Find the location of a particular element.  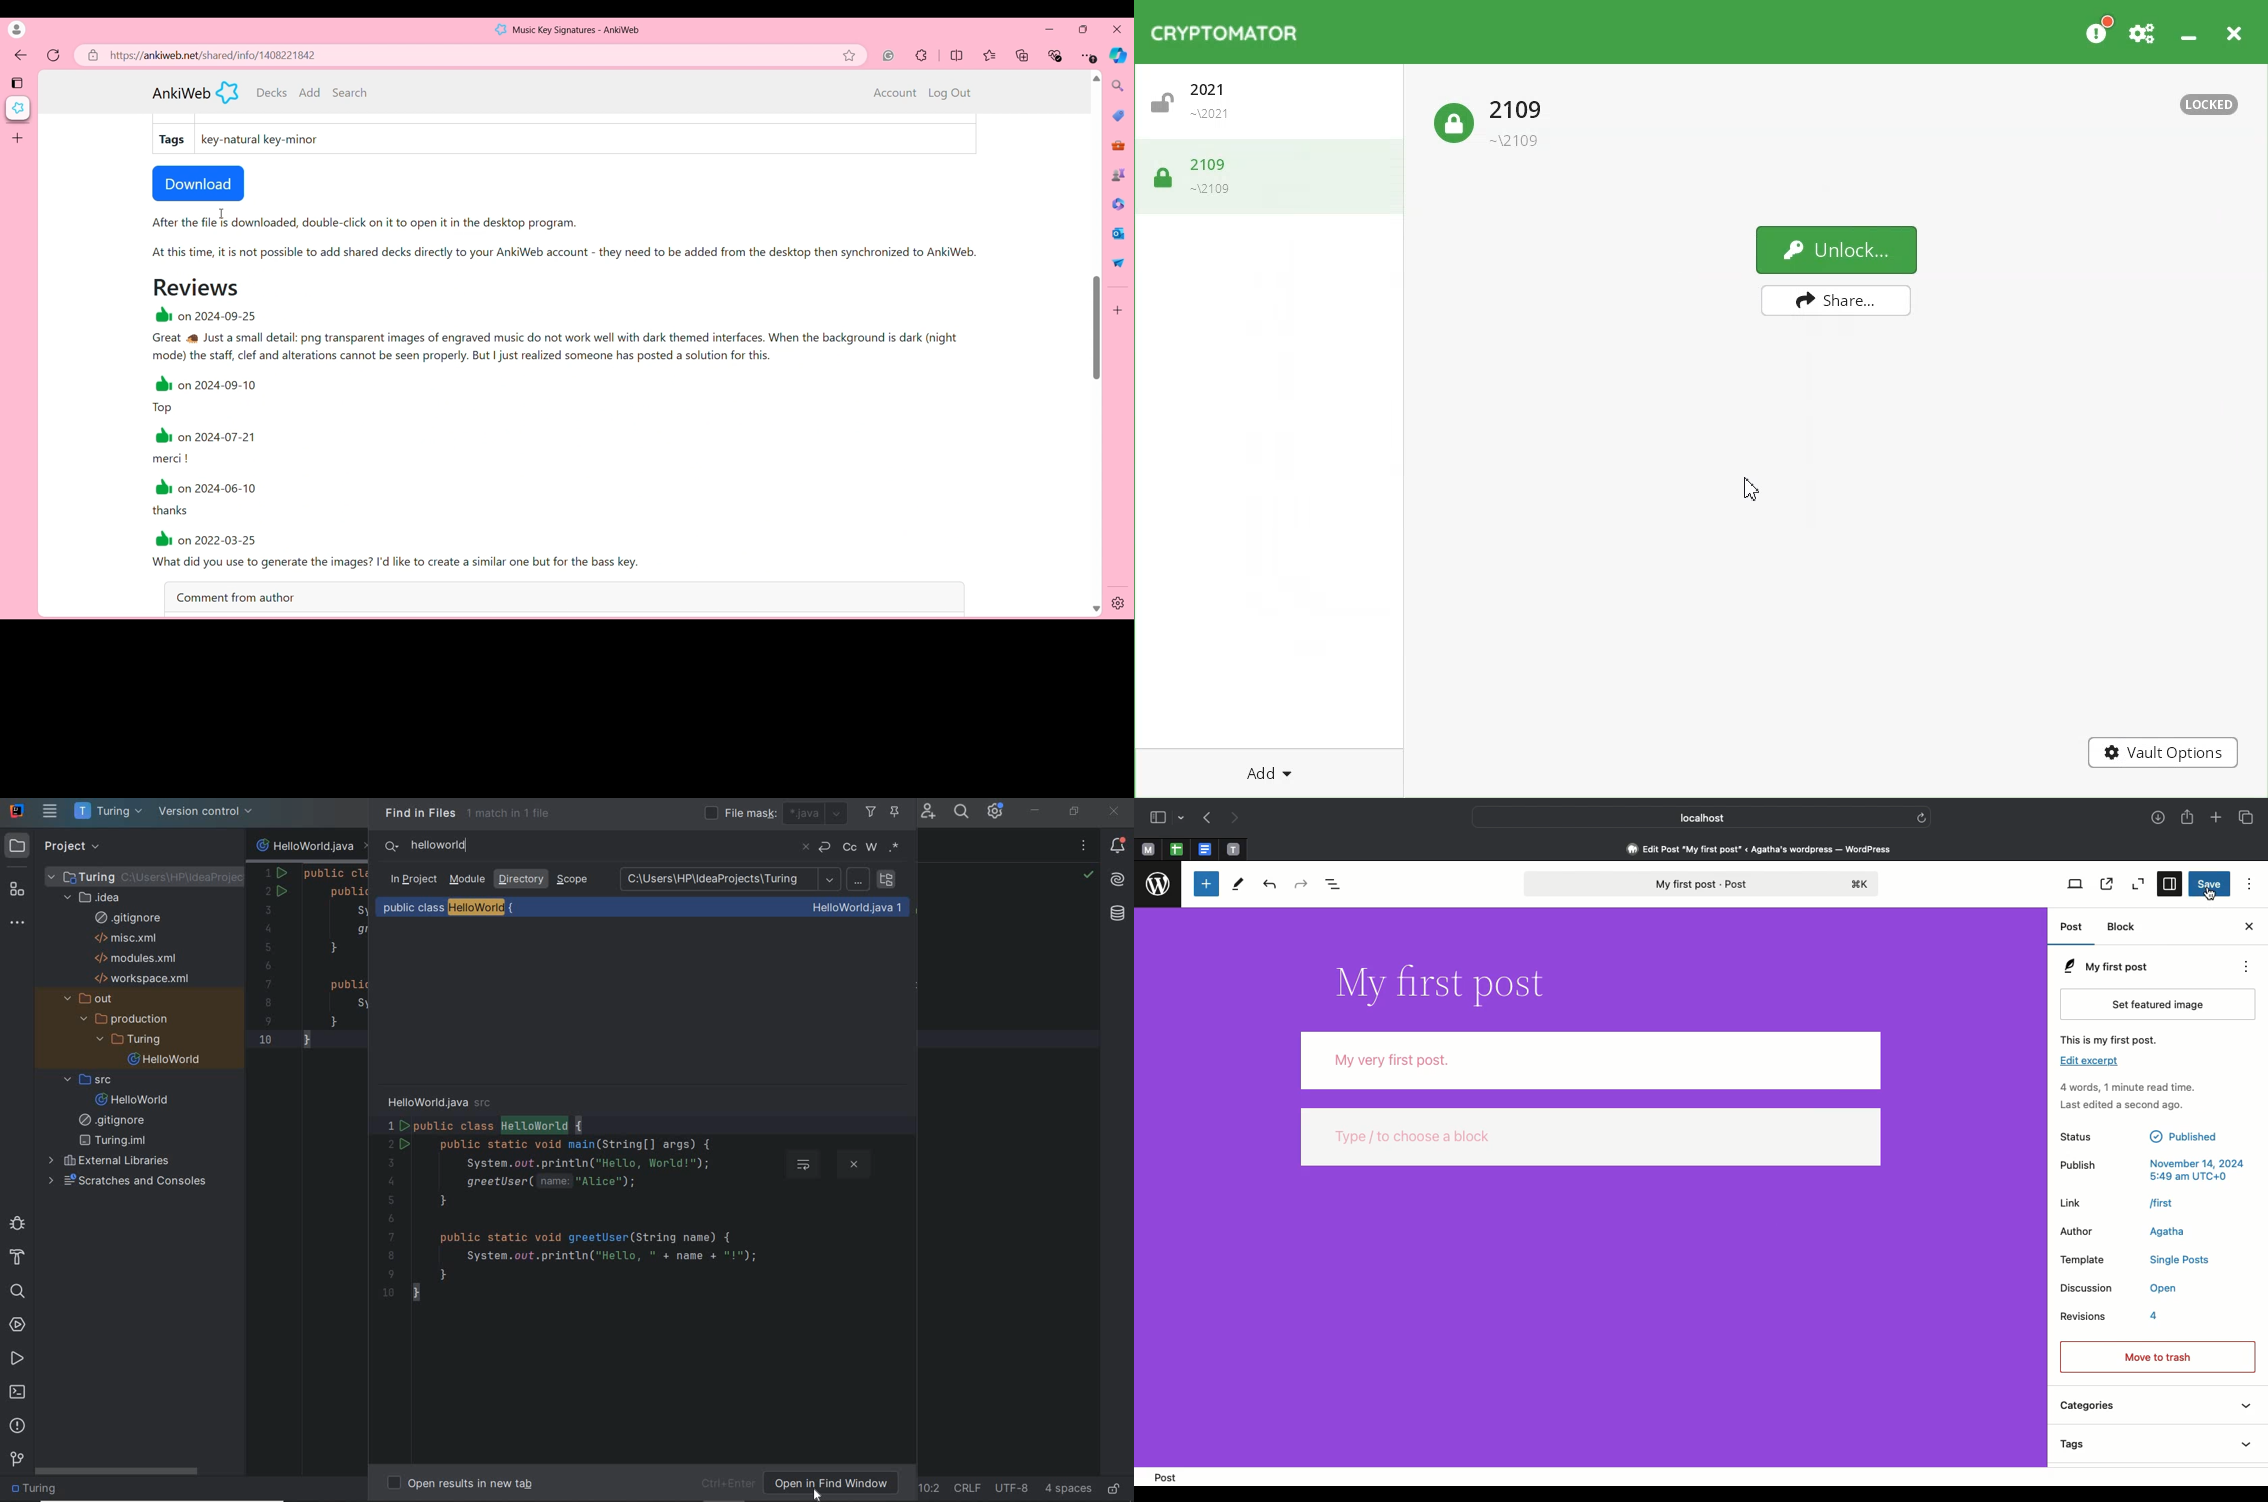

Publish is located at coordinates (2156, 1170).